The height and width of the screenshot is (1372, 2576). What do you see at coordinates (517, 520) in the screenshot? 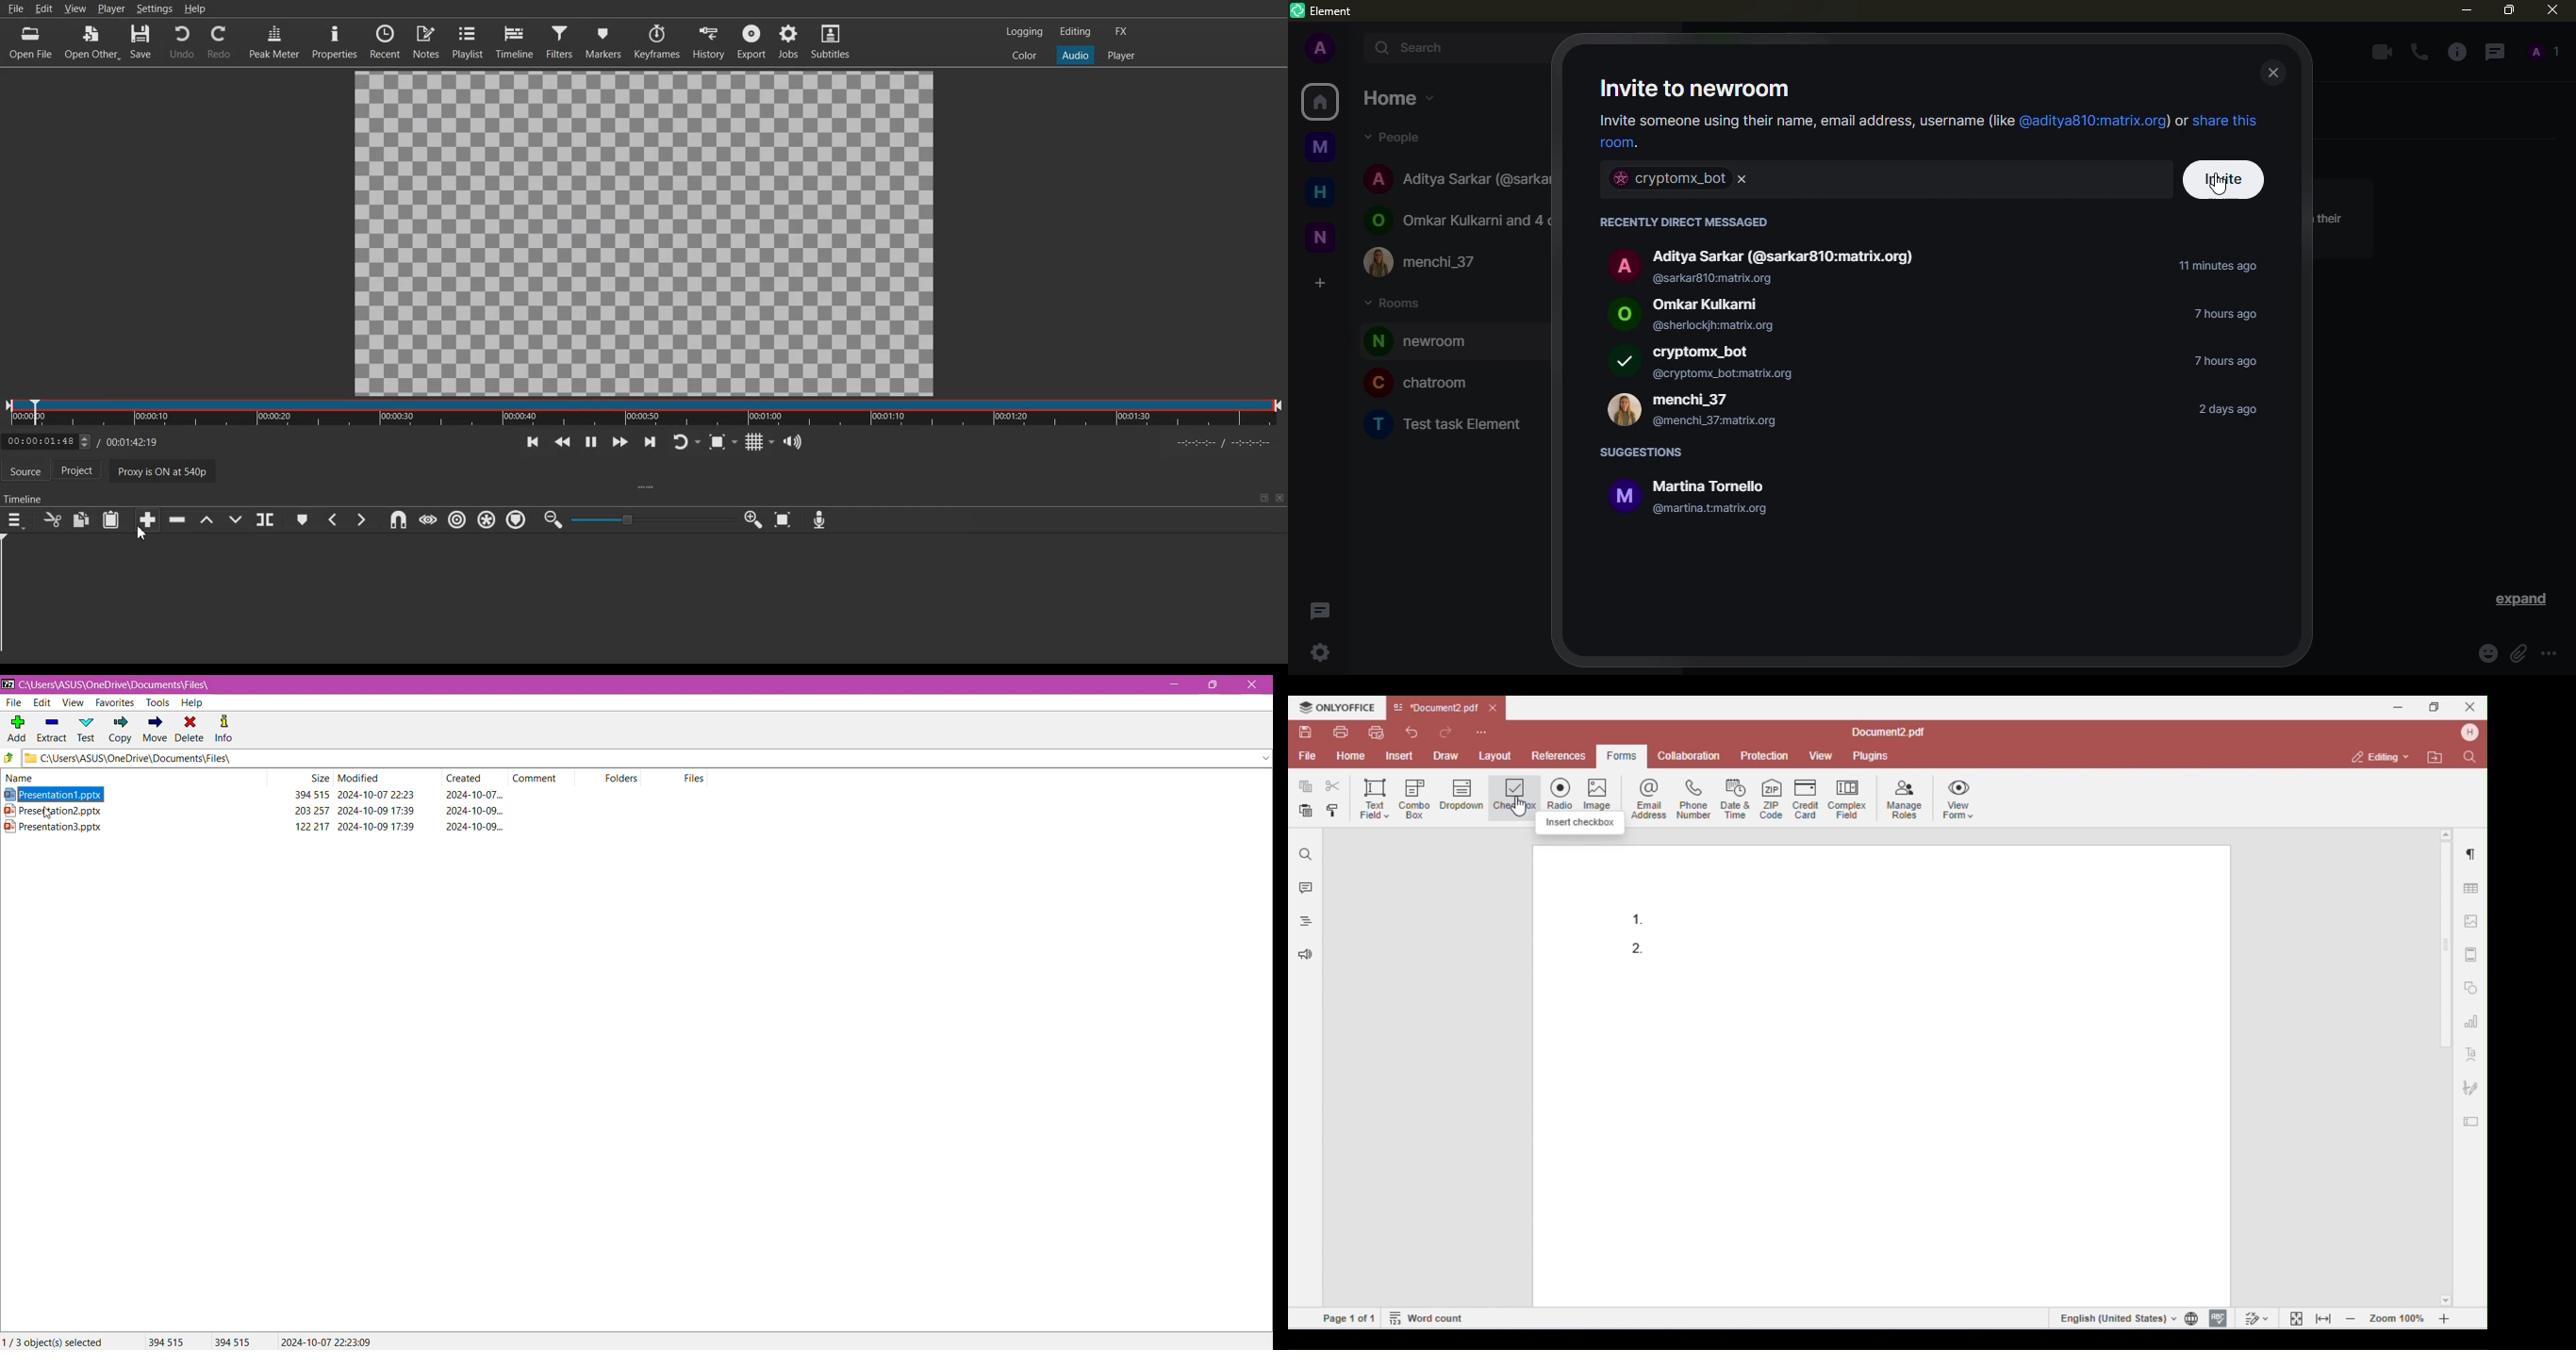
I see `Ripple marketers` at bounding box center [517, 520].